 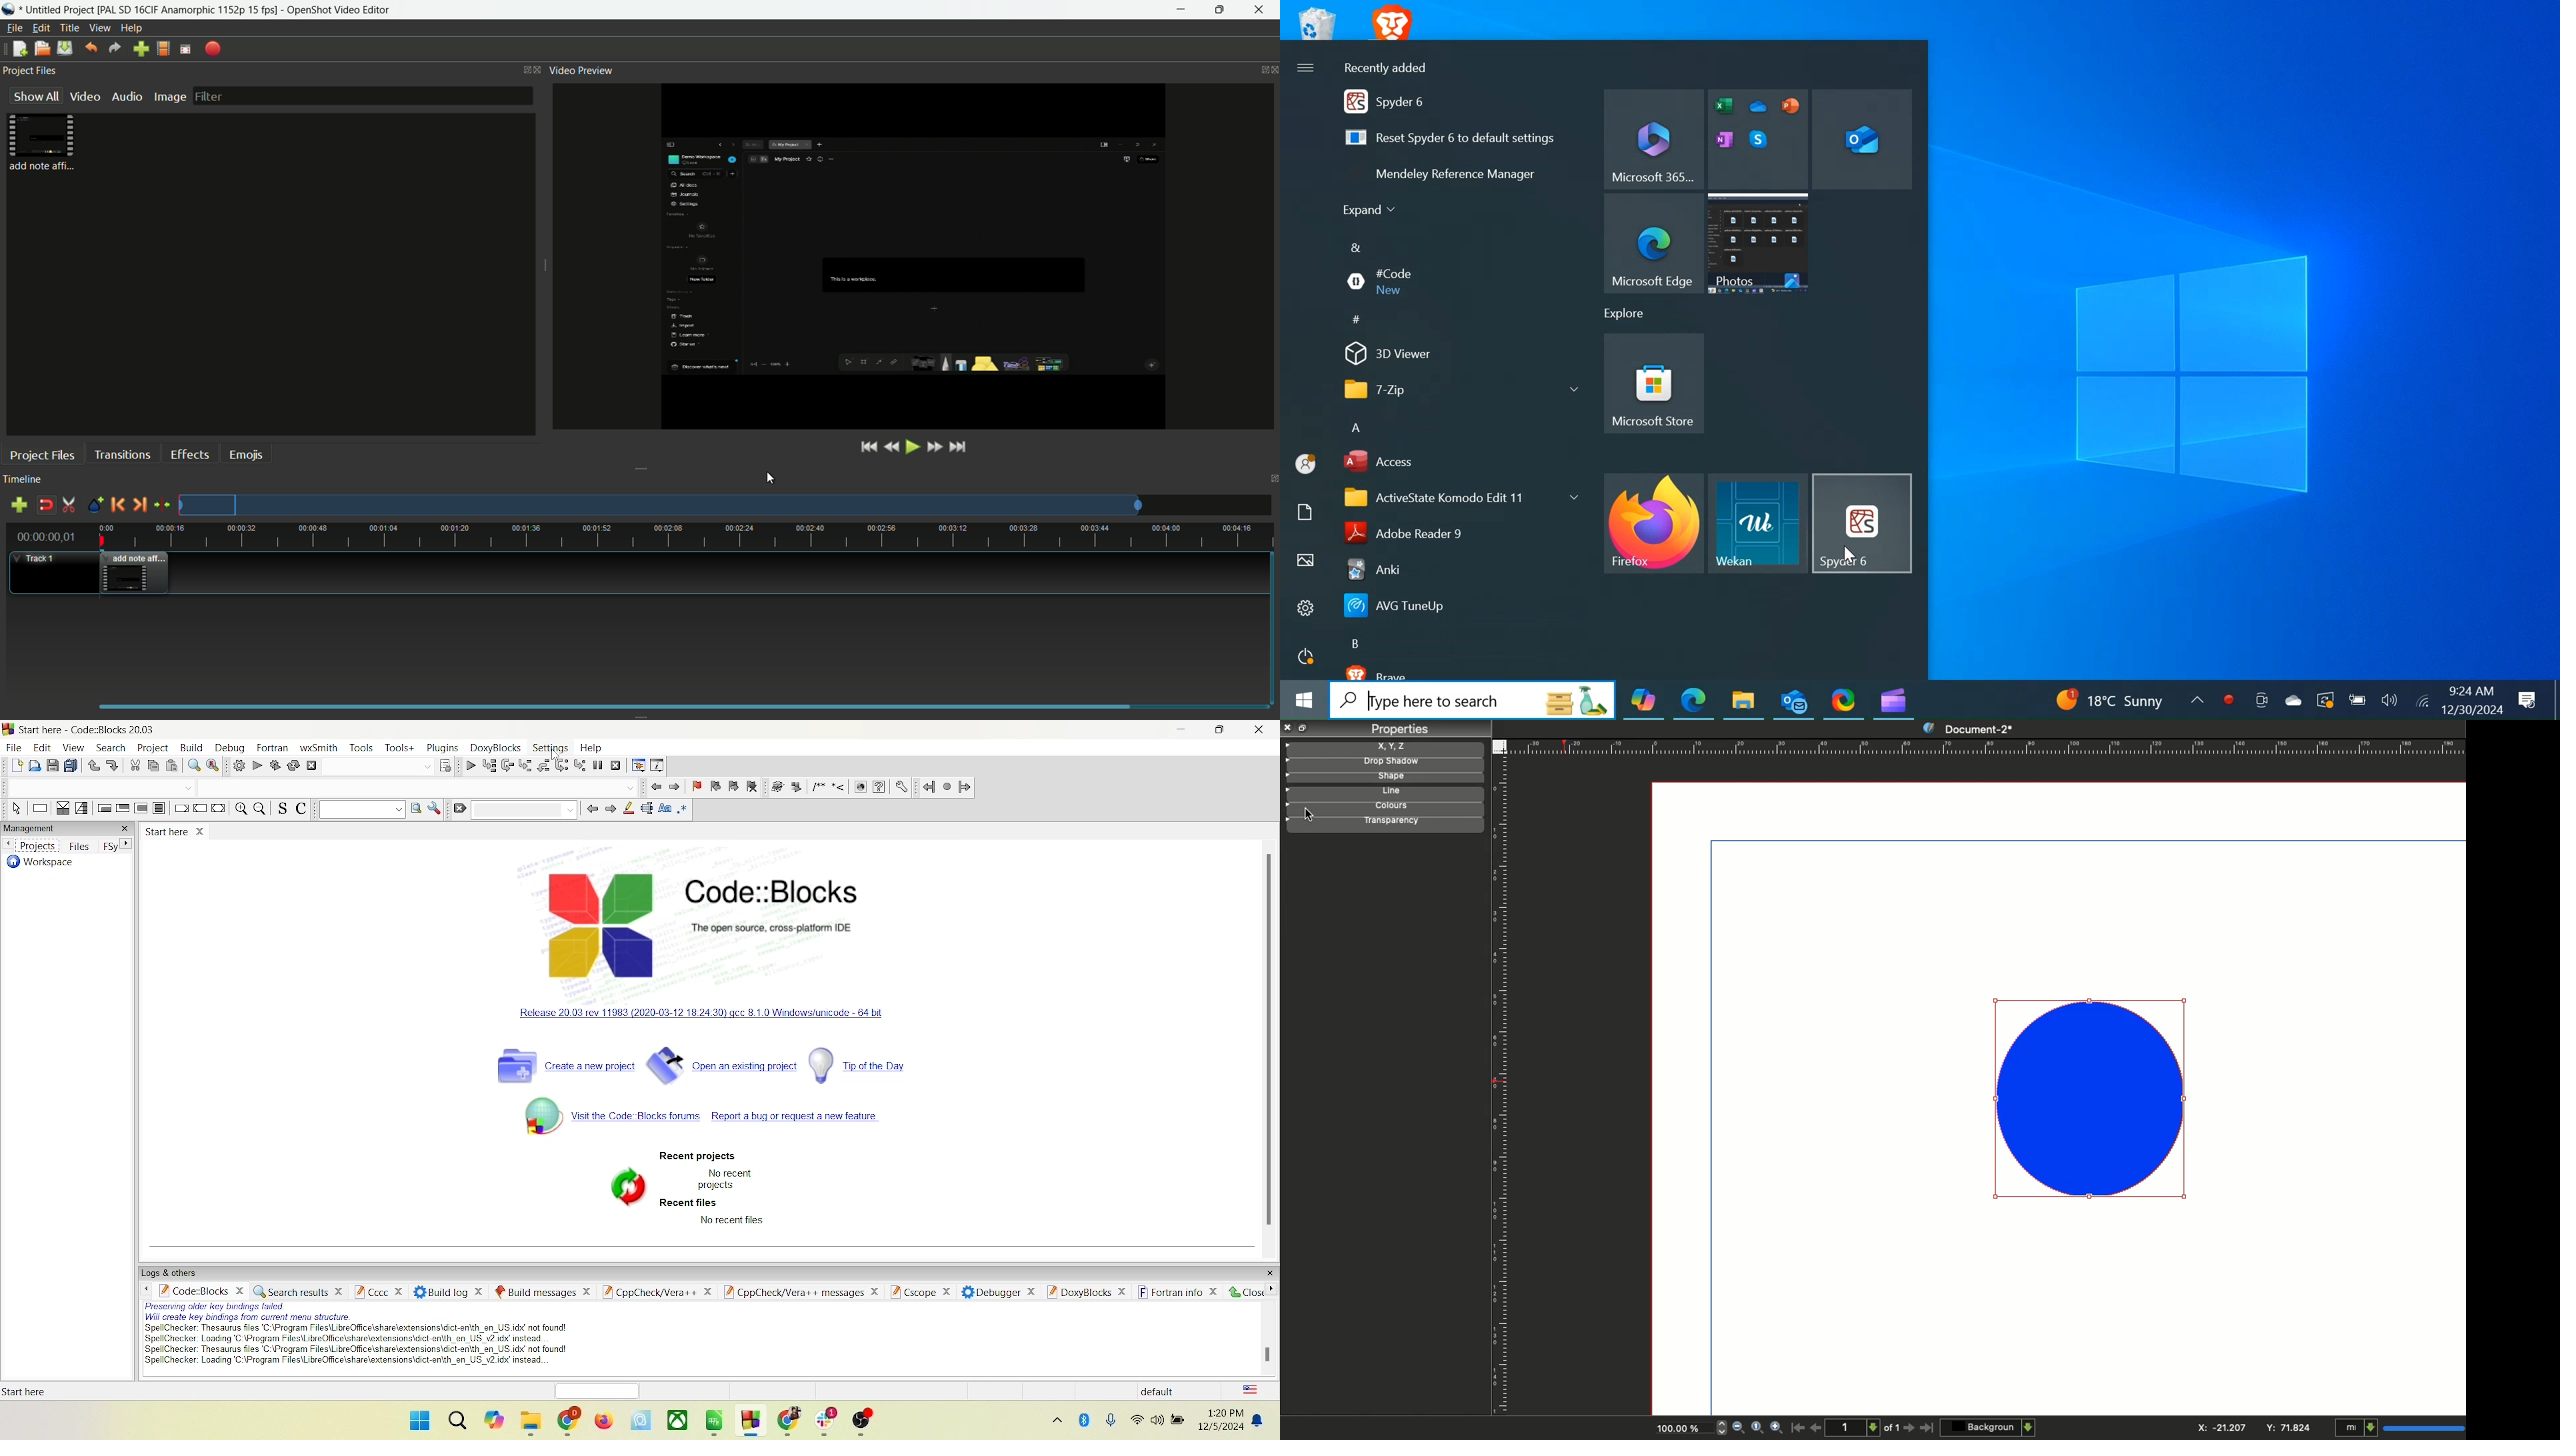 I want to click on toggle bookmark, so click(x=697, y=785).